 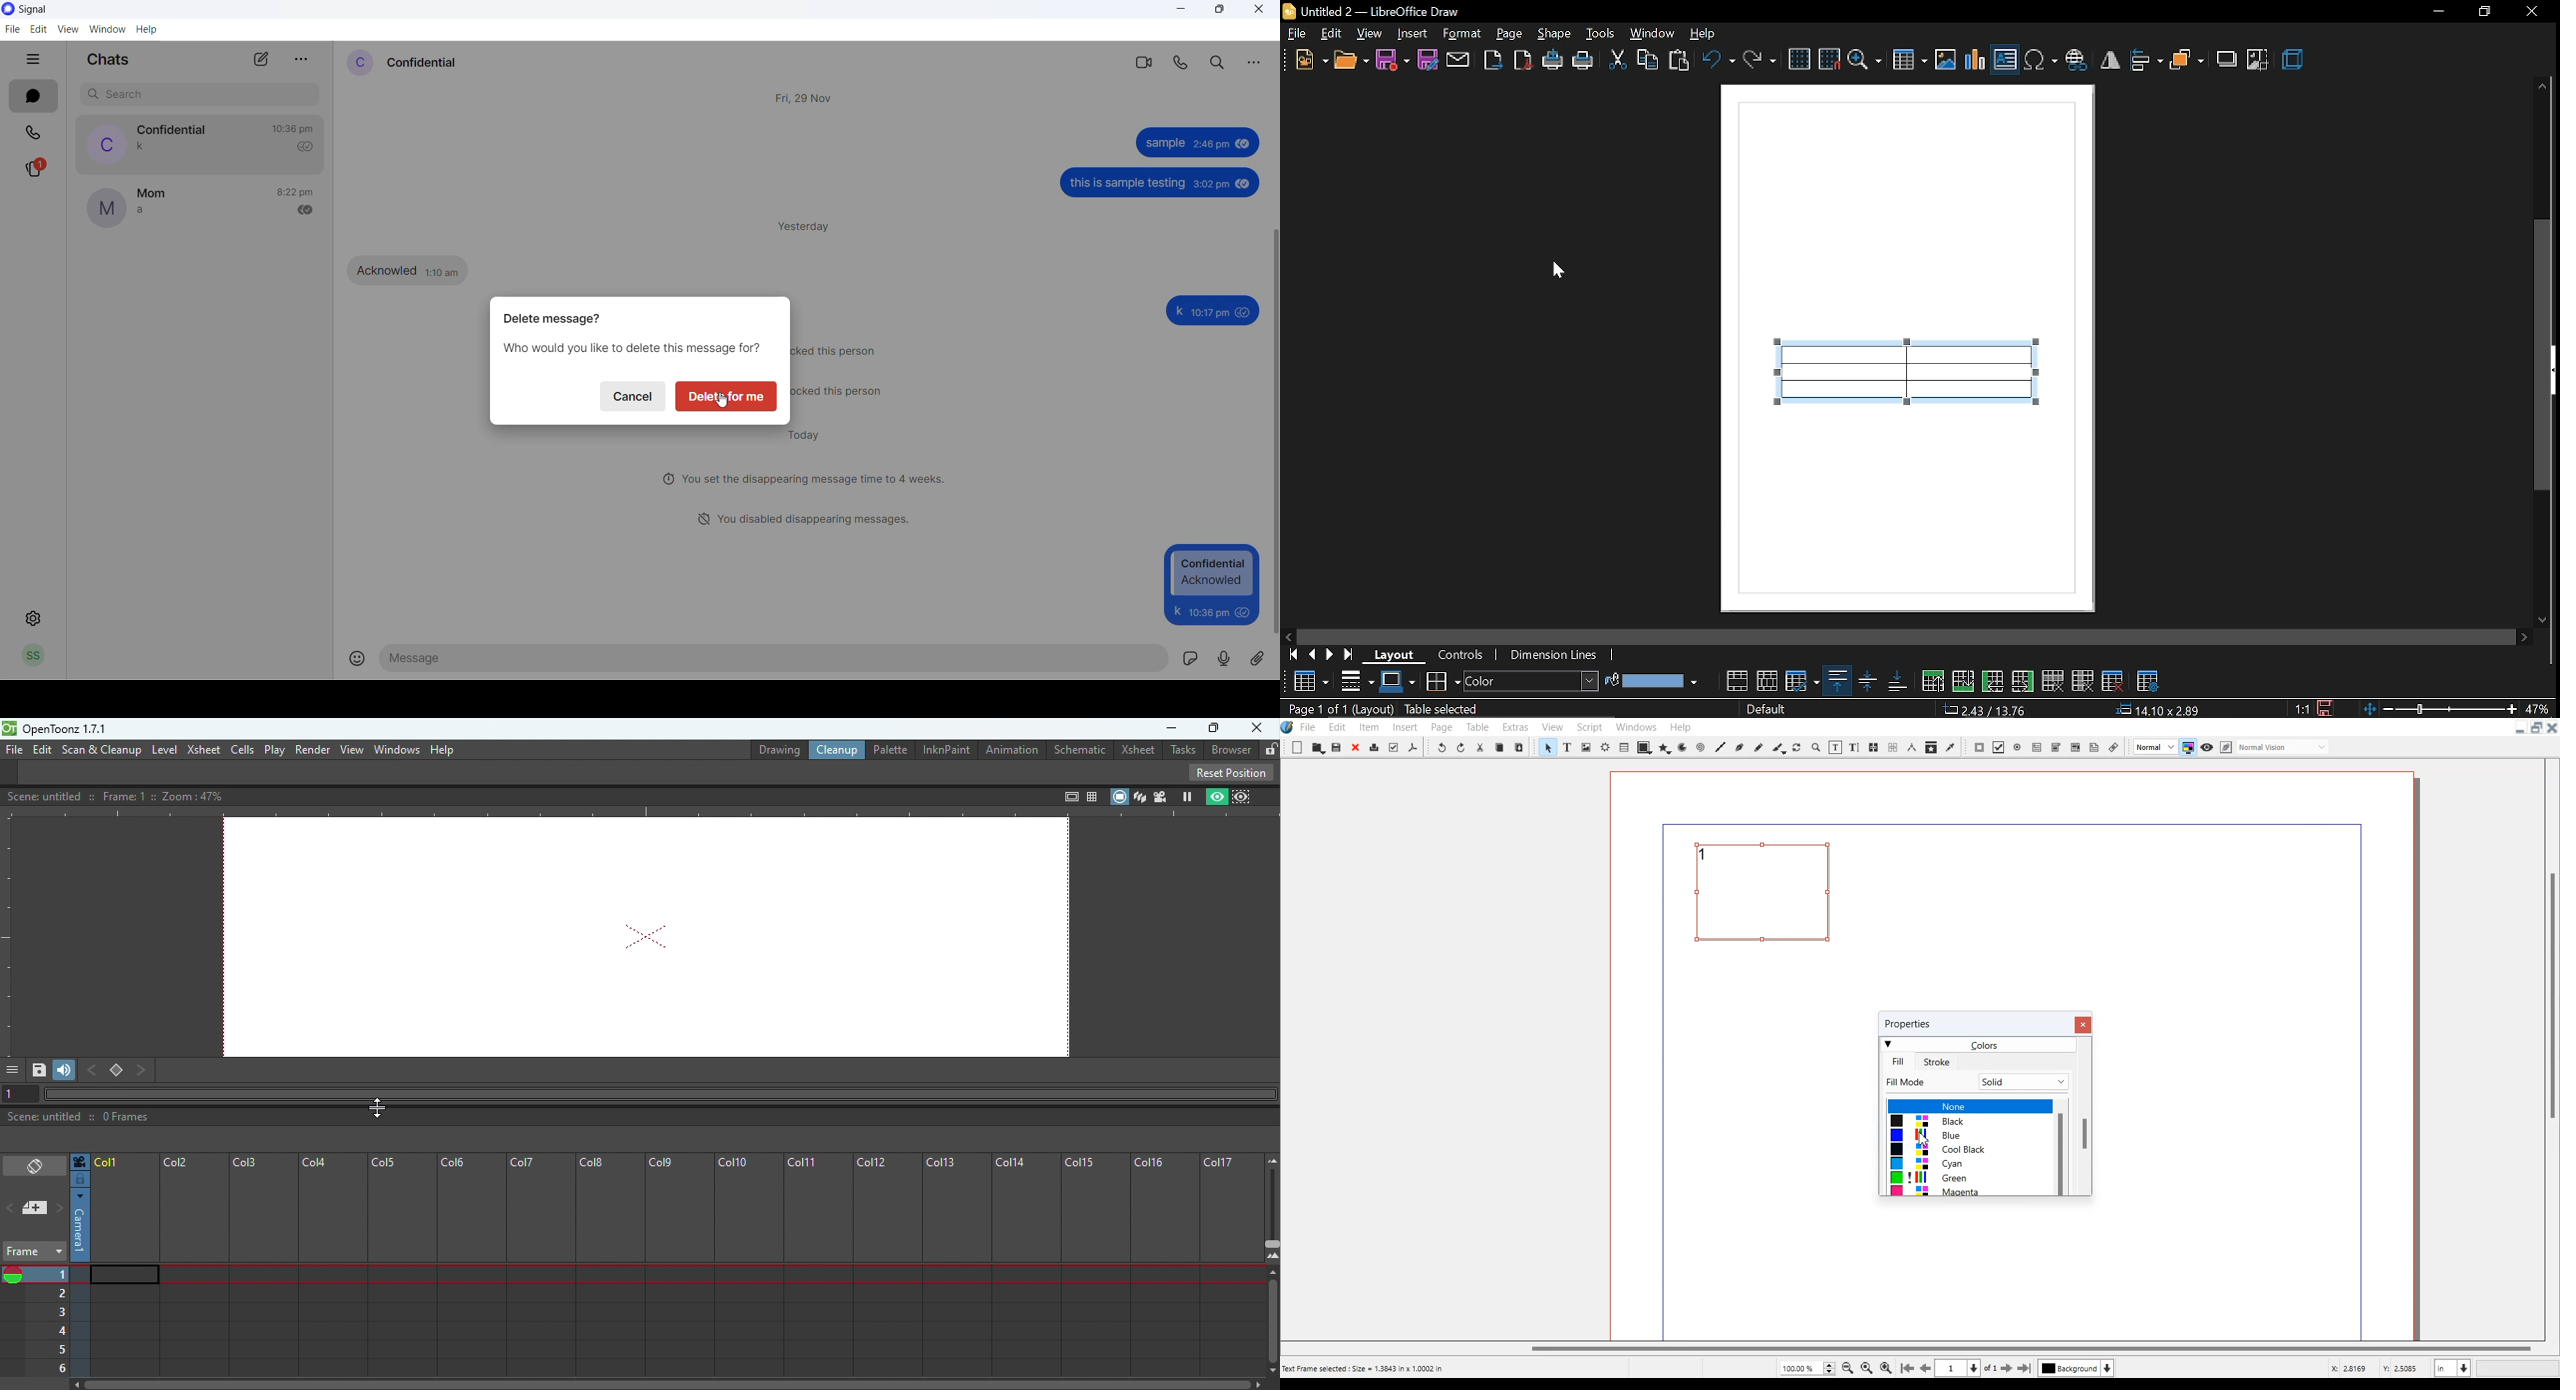 I want to click on cursor, so click(x=727, y=401).